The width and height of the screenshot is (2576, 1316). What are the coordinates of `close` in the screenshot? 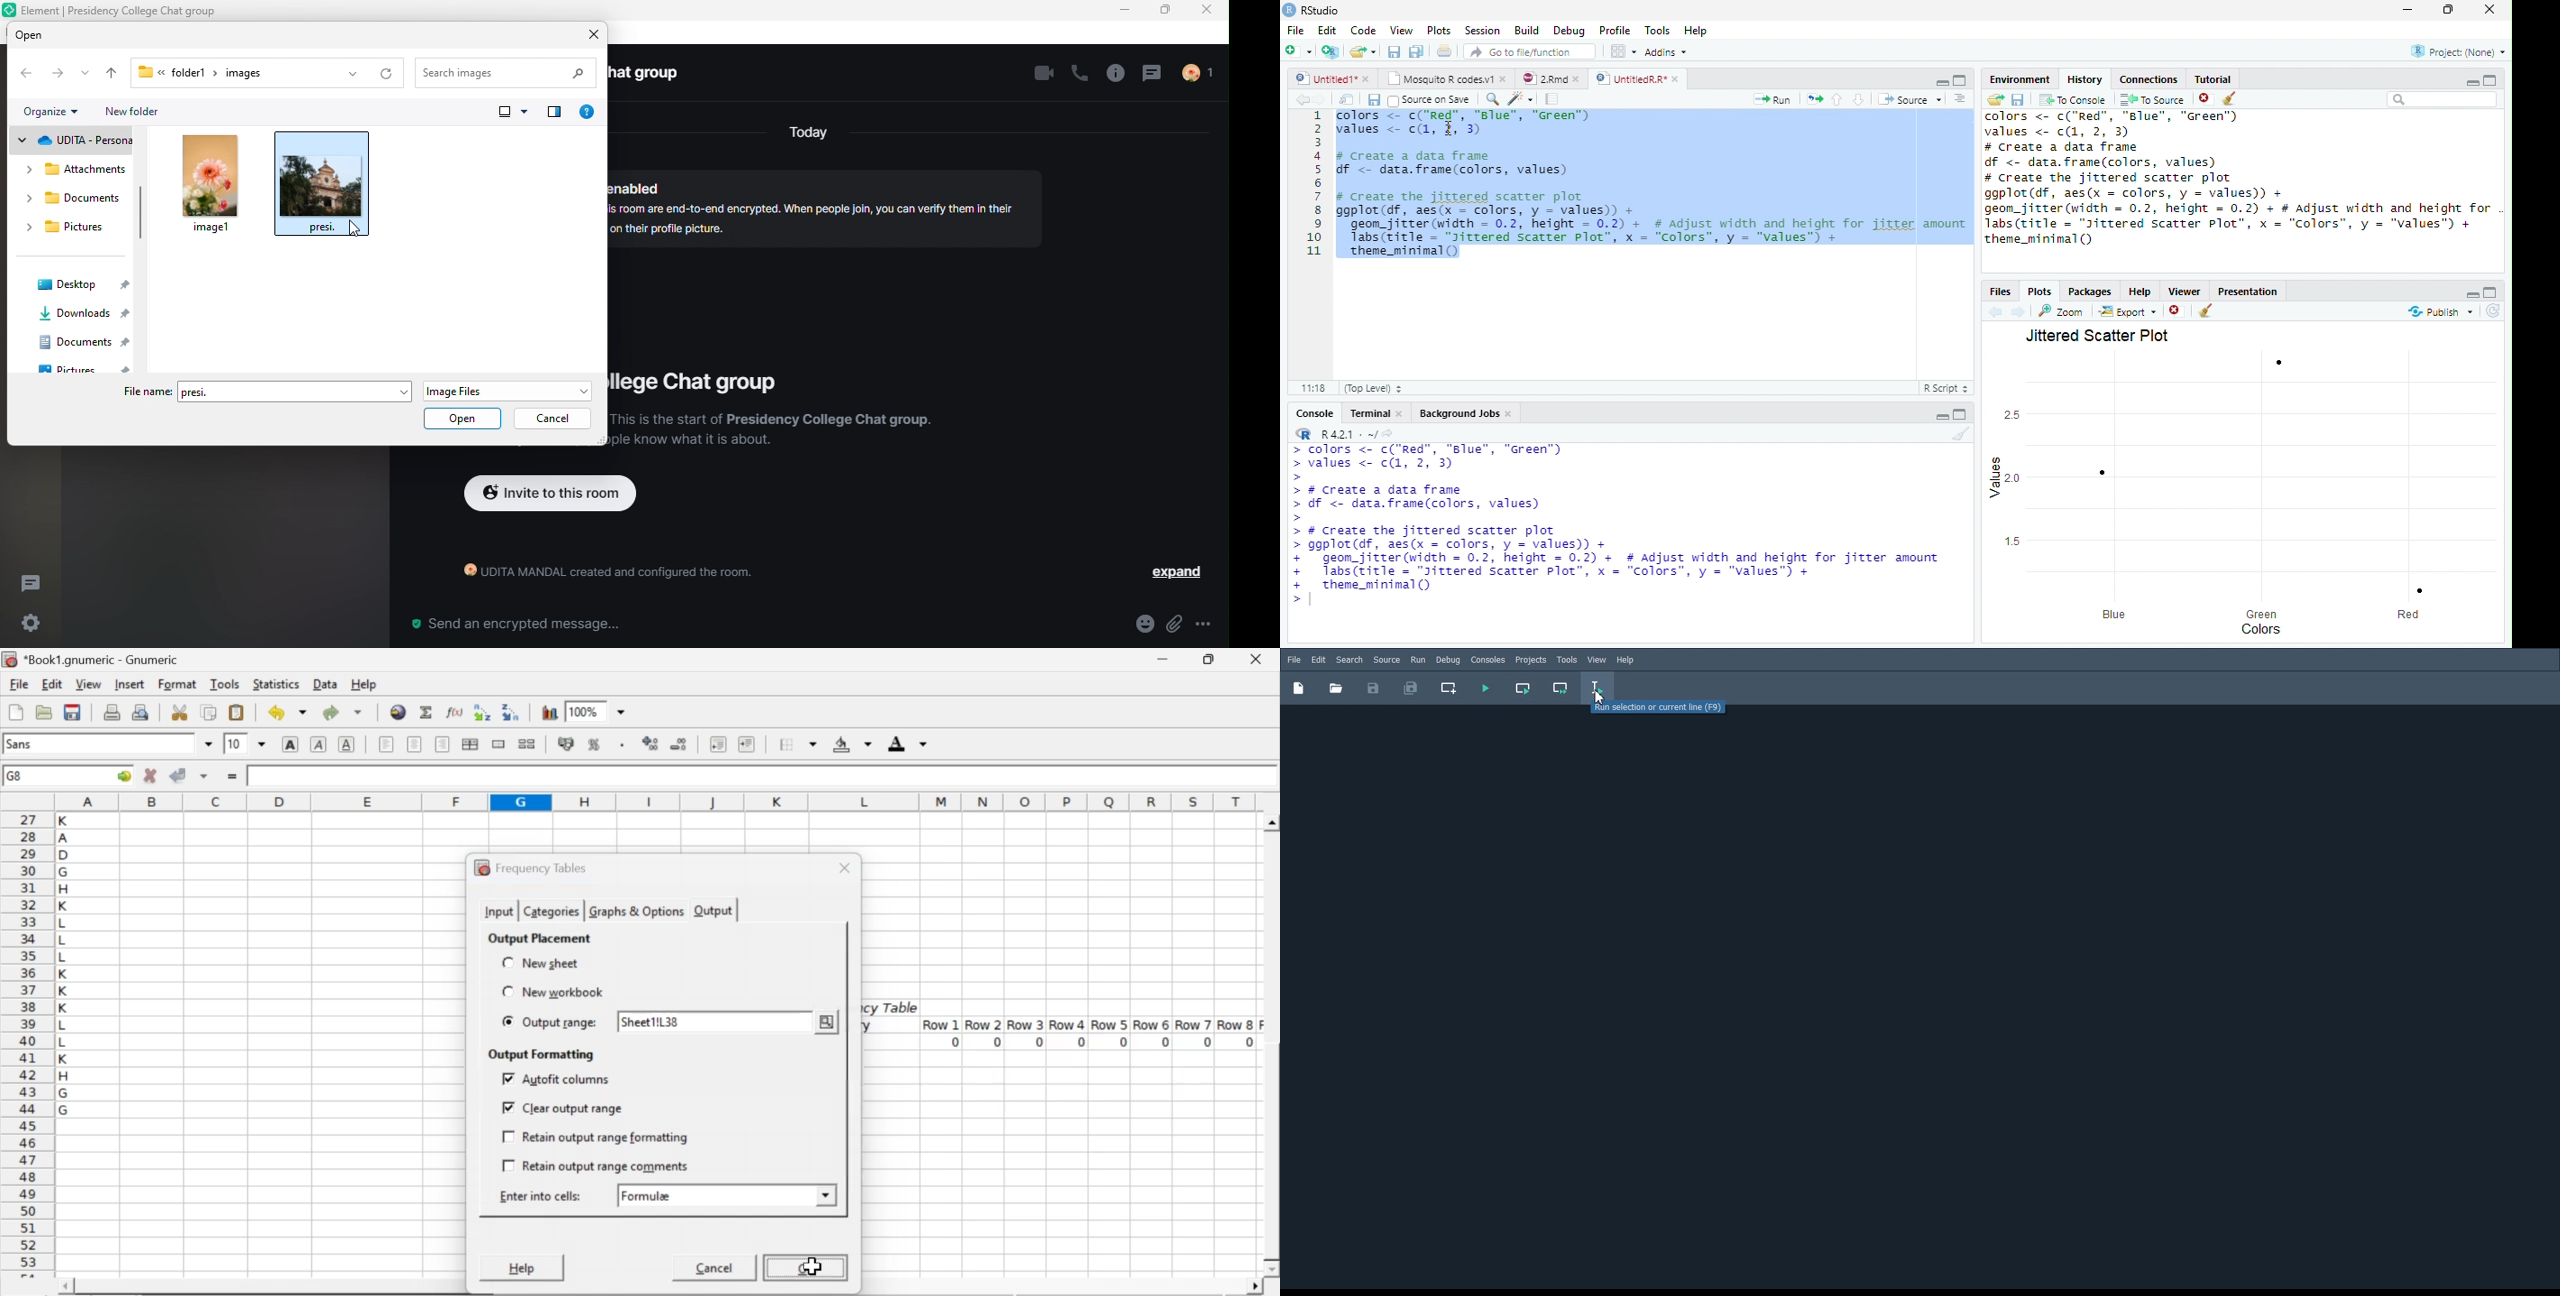 It's located at (1503, 79).